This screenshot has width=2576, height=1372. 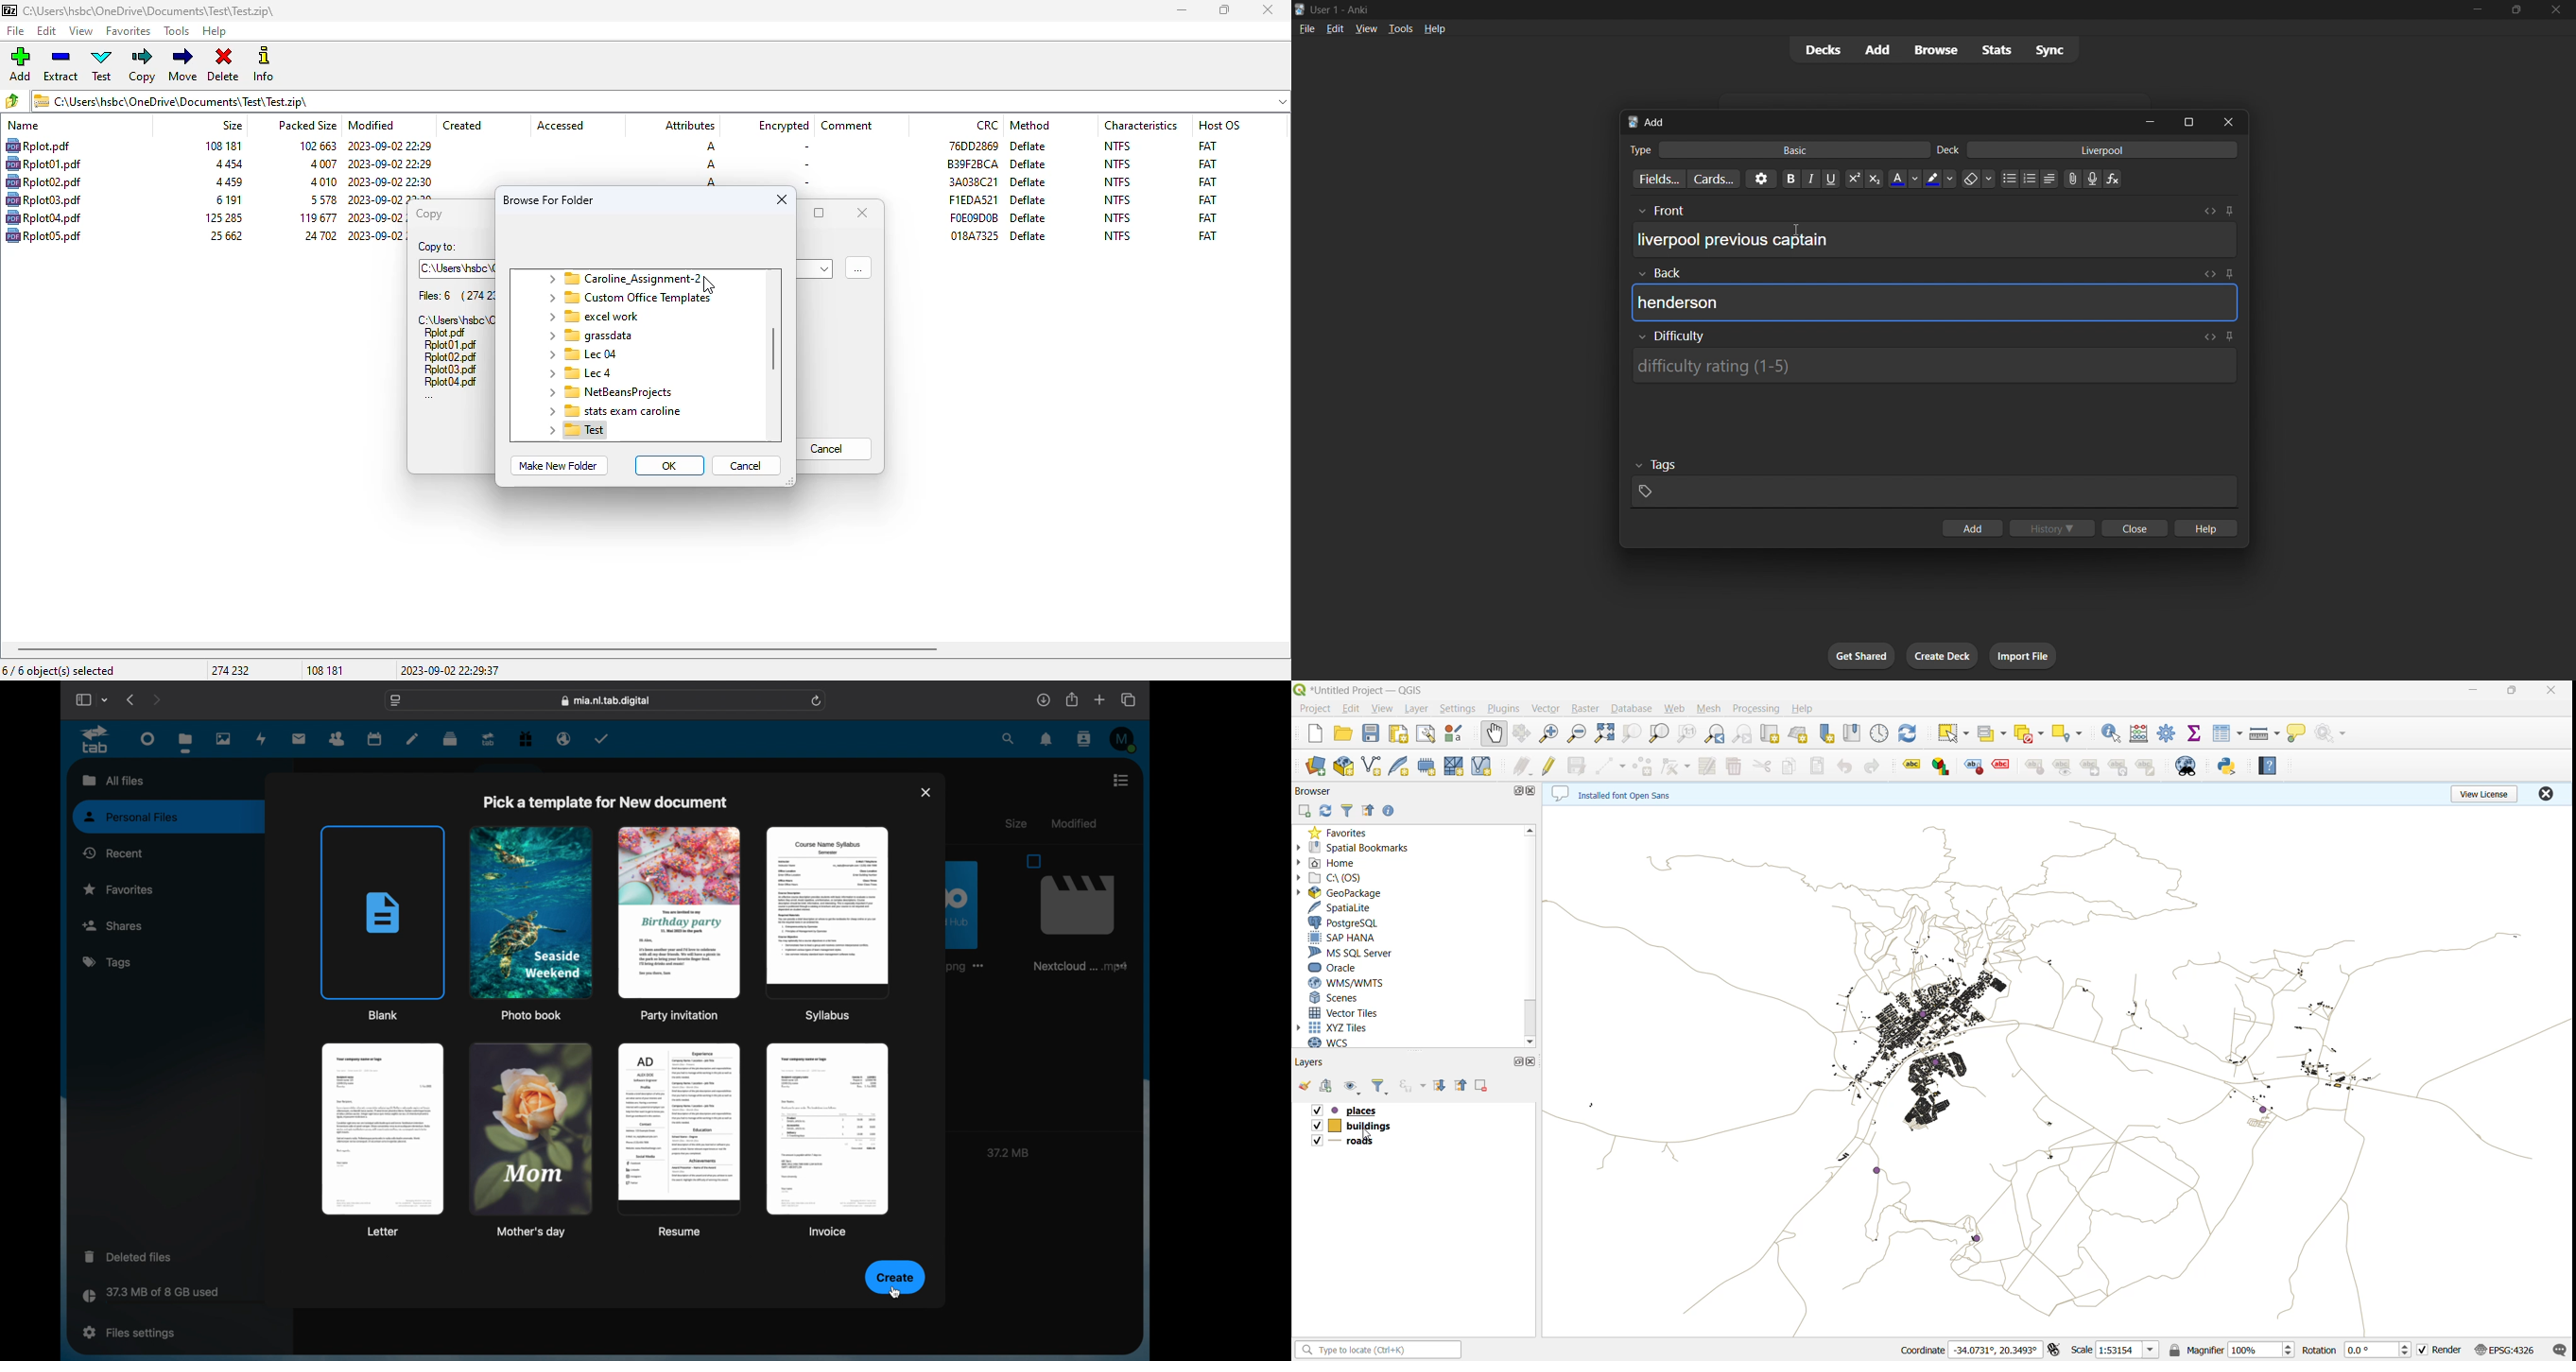 I want to click on modify, so click(x=1710, y=765).